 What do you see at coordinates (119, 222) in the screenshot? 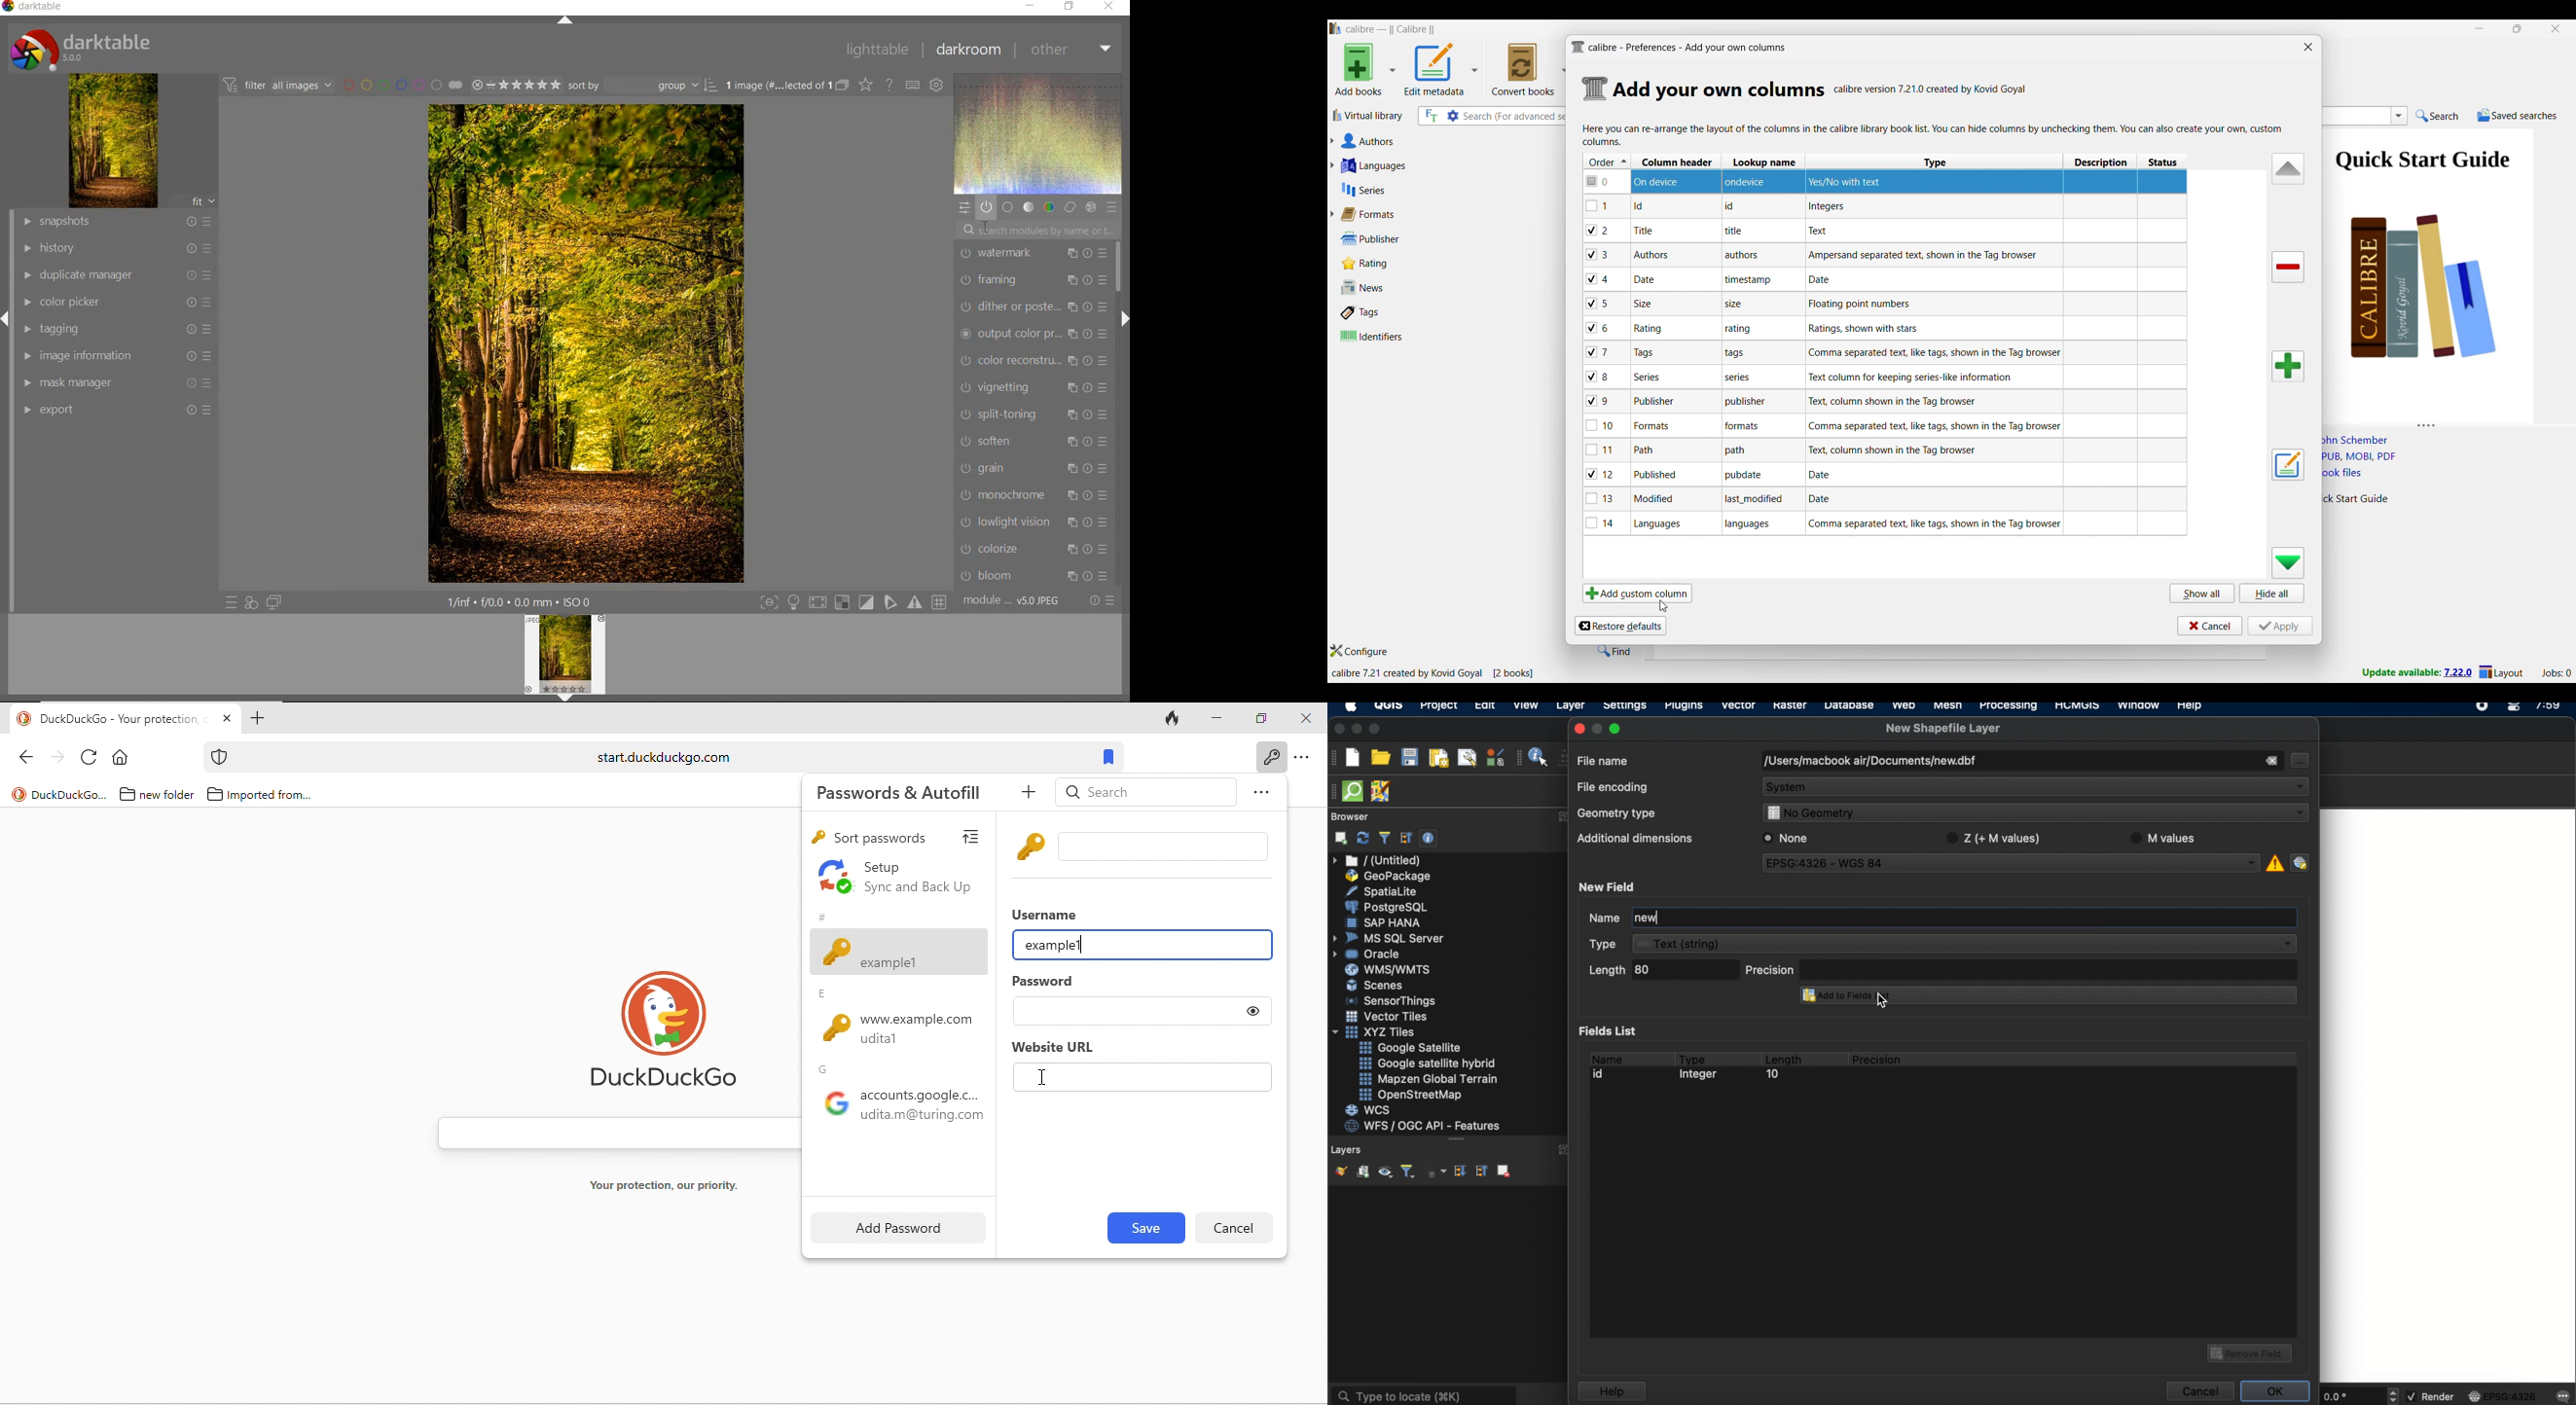
I see `snapshots` at bounding box center [119, 222].